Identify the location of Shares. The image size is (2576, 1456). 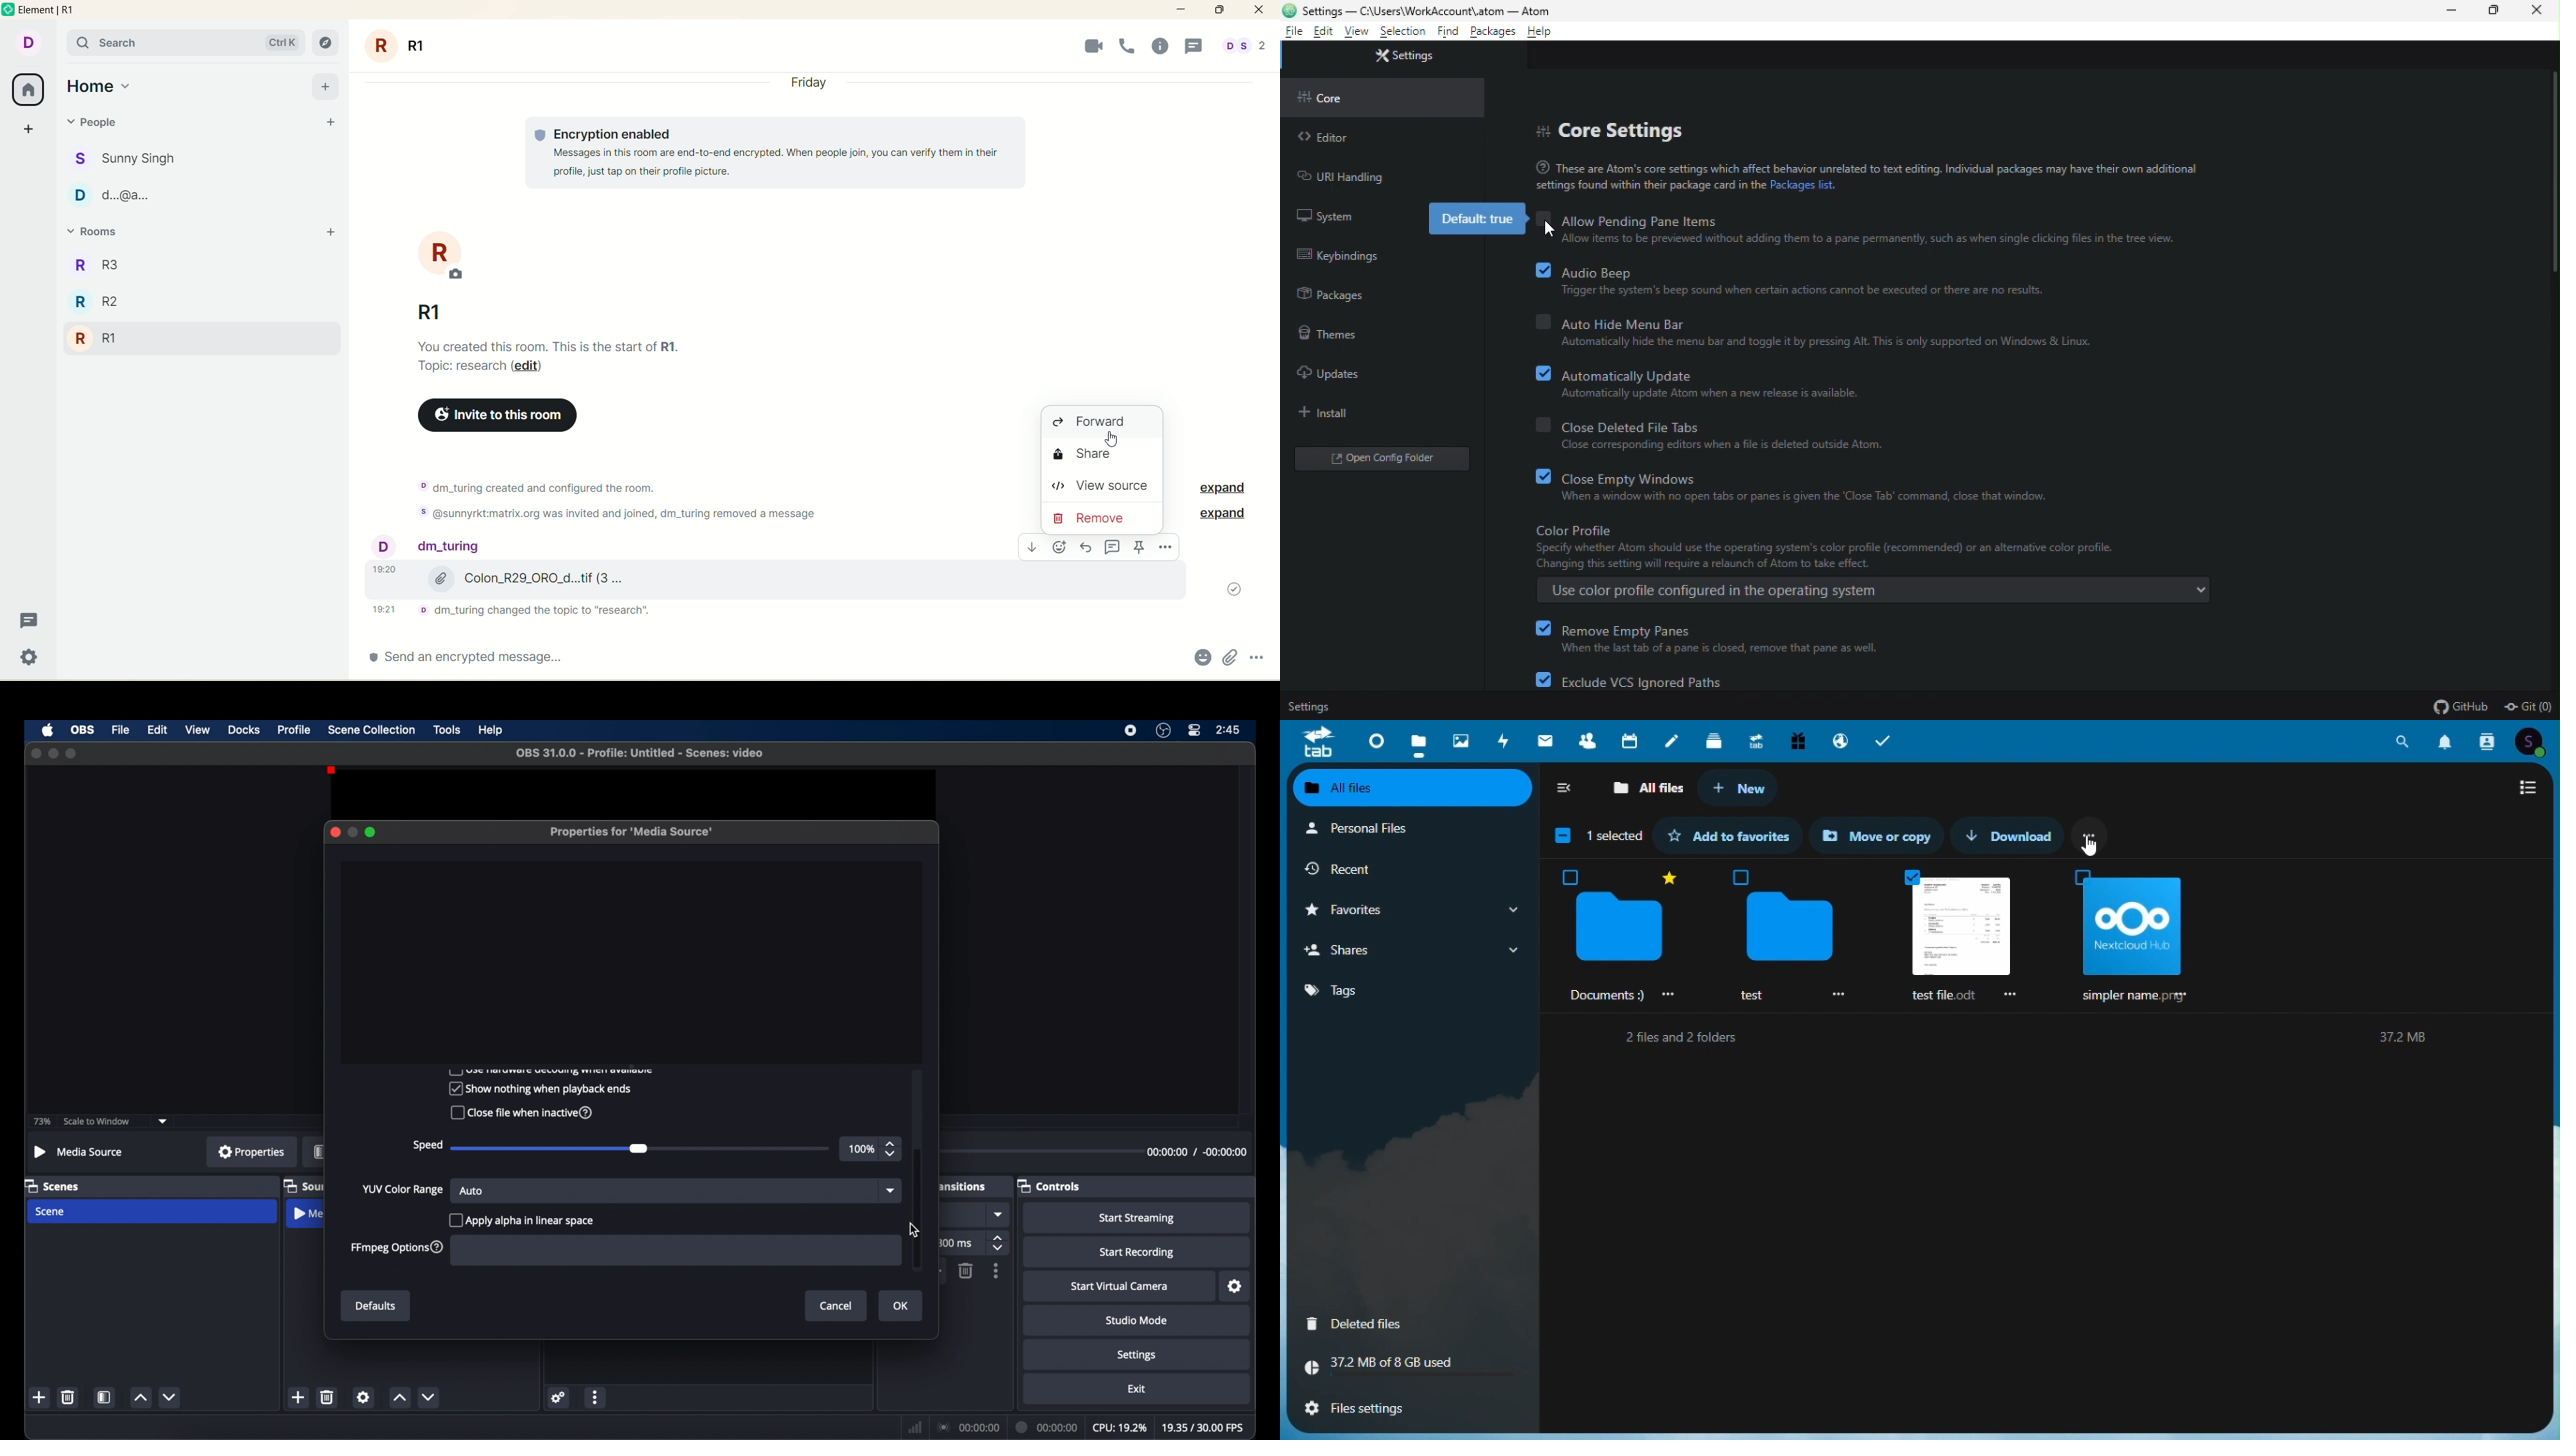
(1410, 951).